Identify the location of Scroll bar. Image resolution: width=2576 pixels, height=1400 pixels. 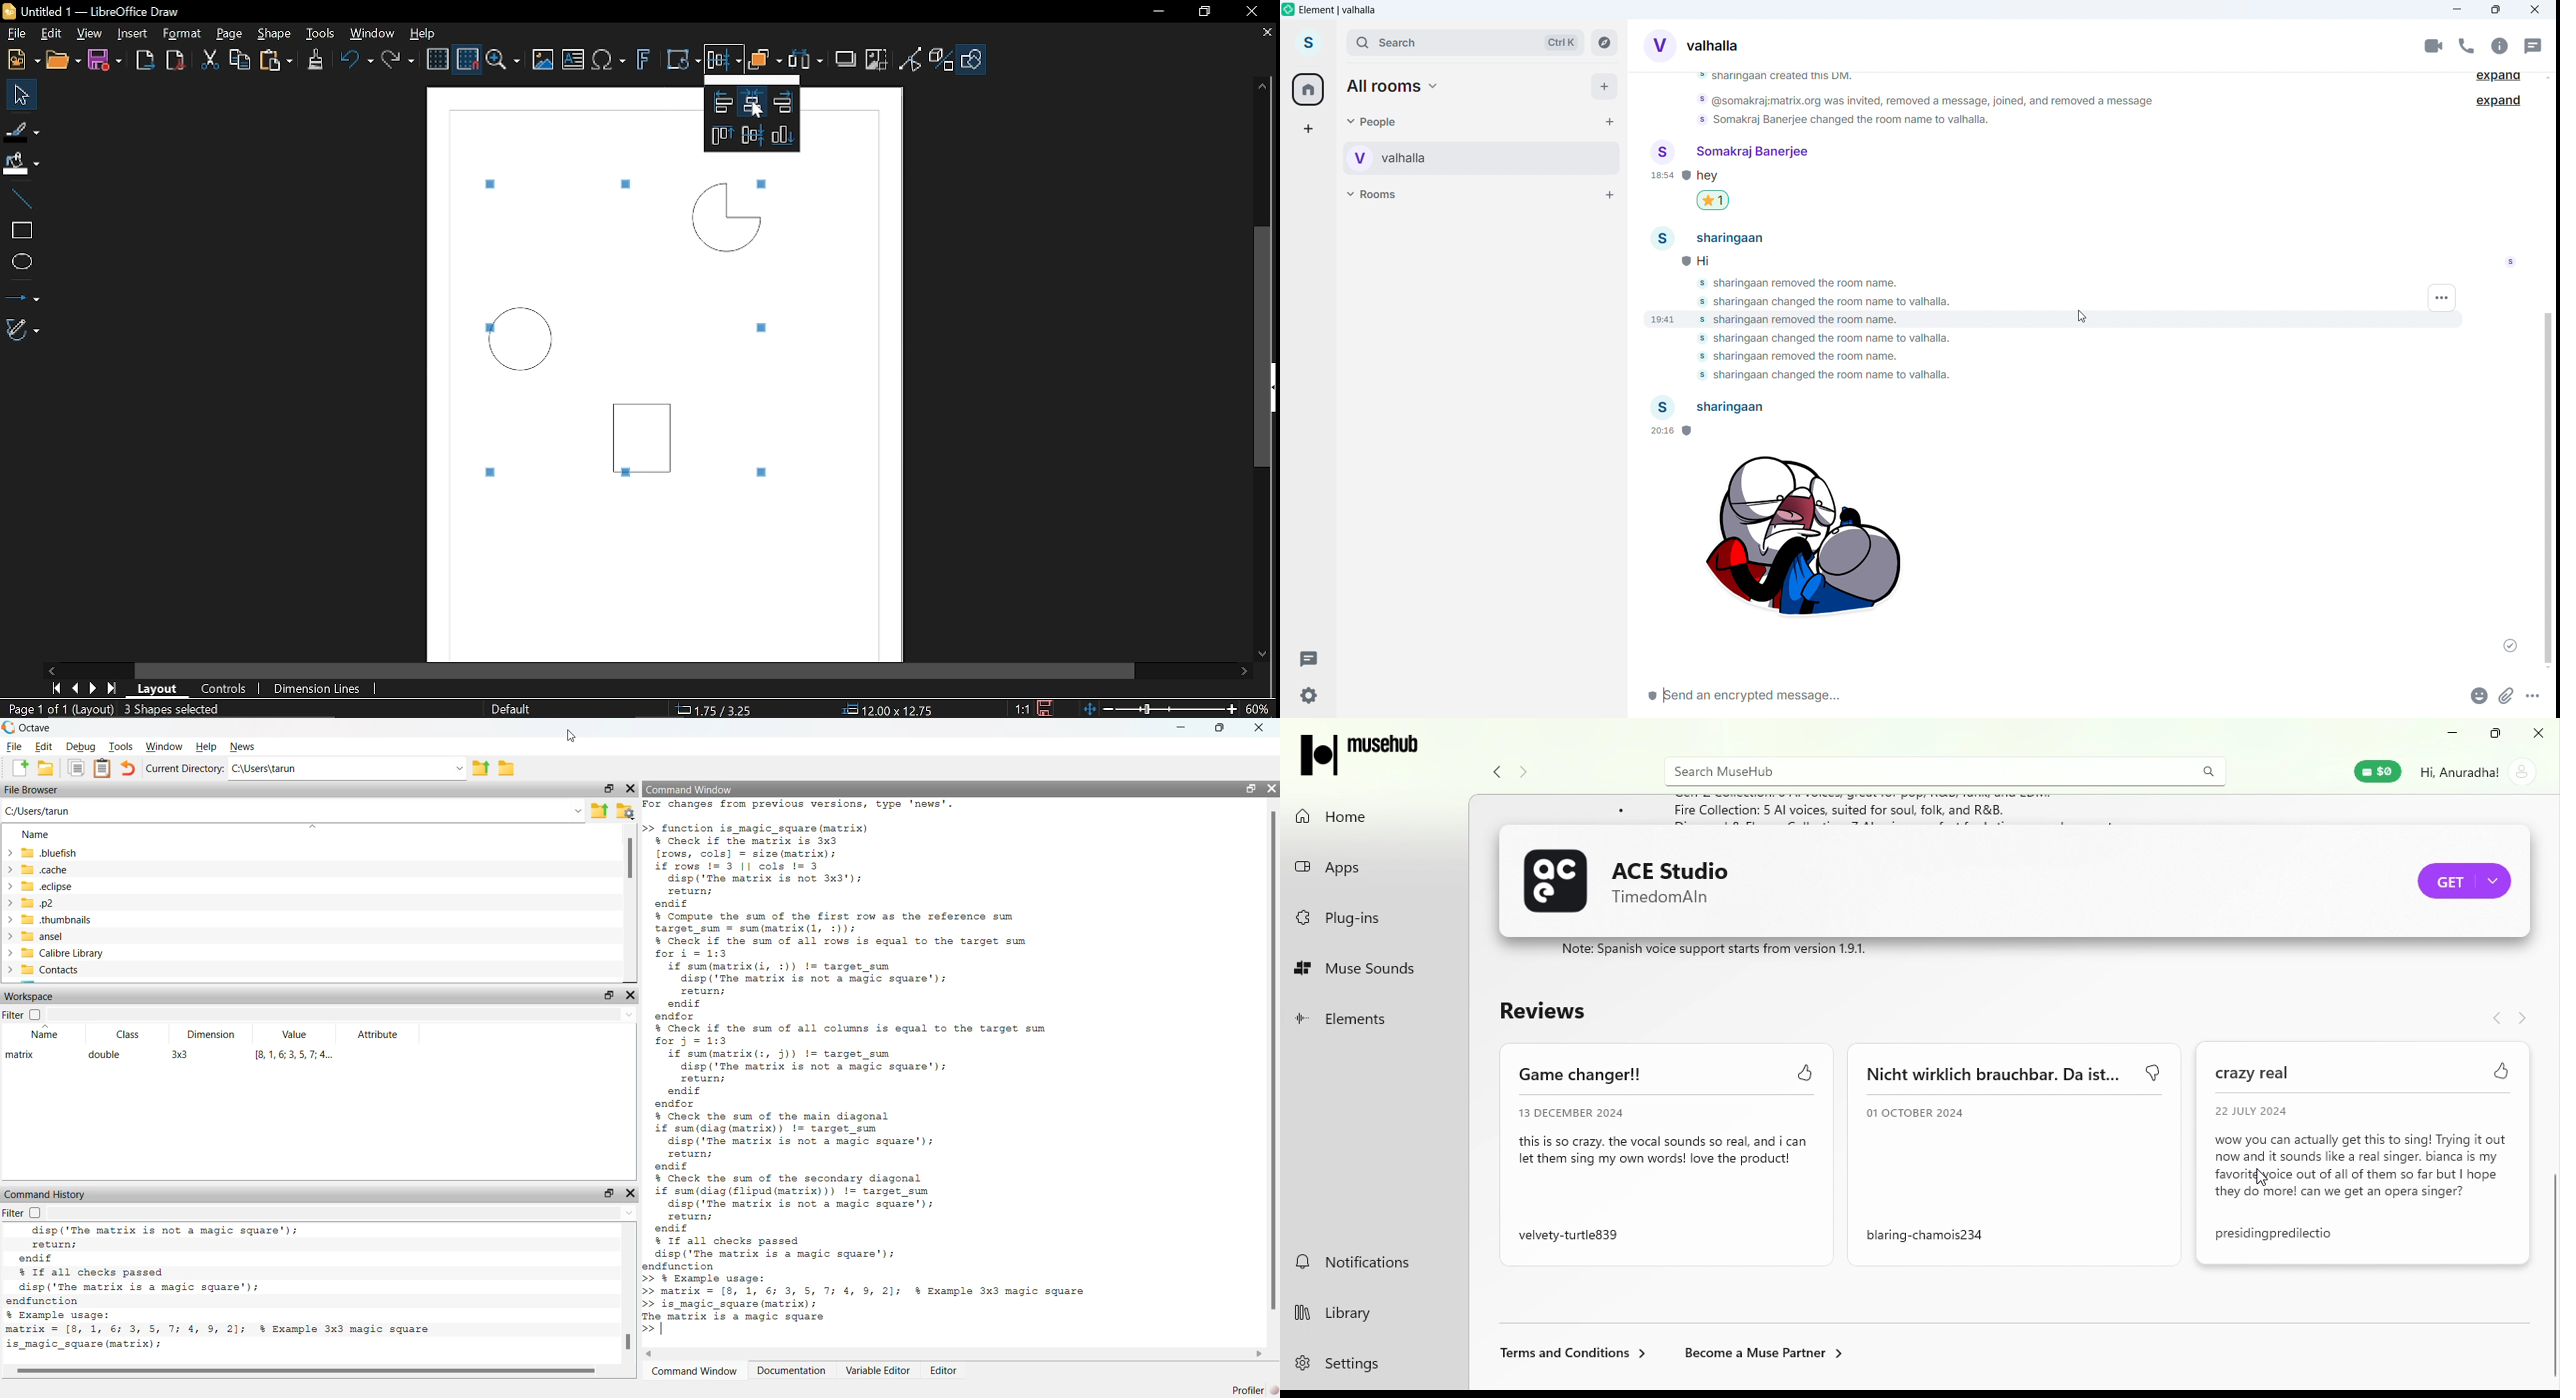
(2553, 1093).